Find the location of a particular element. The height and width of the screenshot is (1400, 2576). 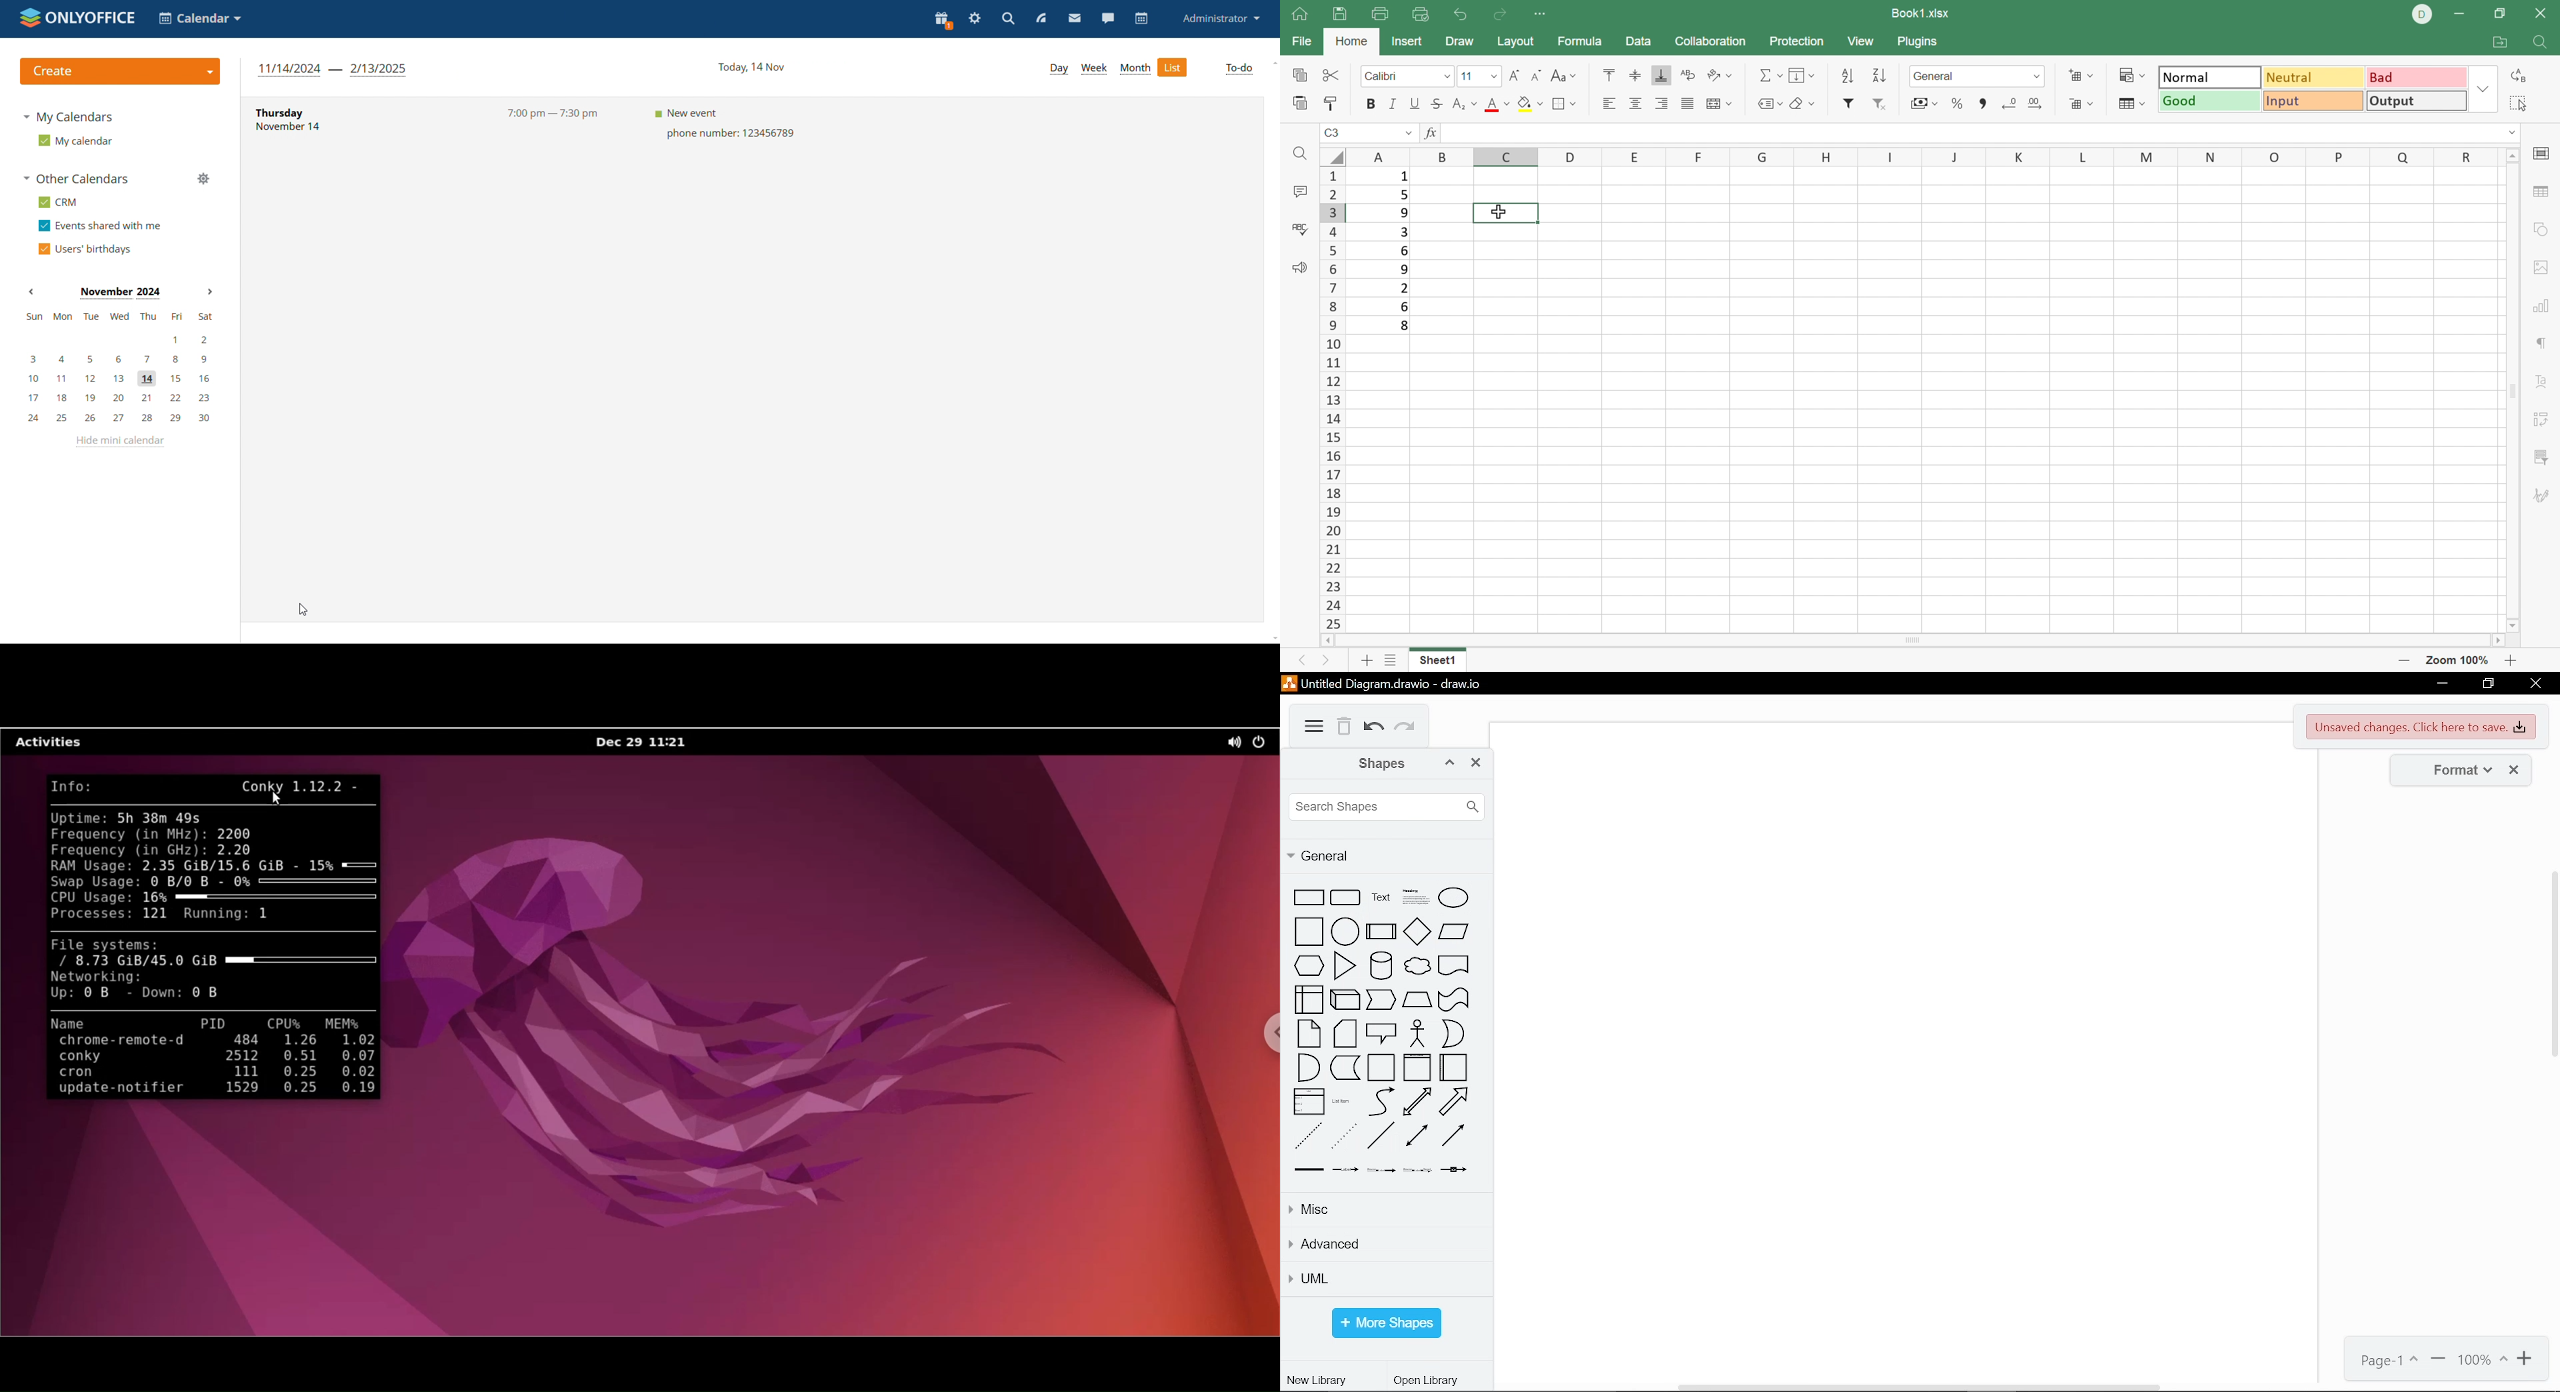

format is located at coordinates (2455, 769).